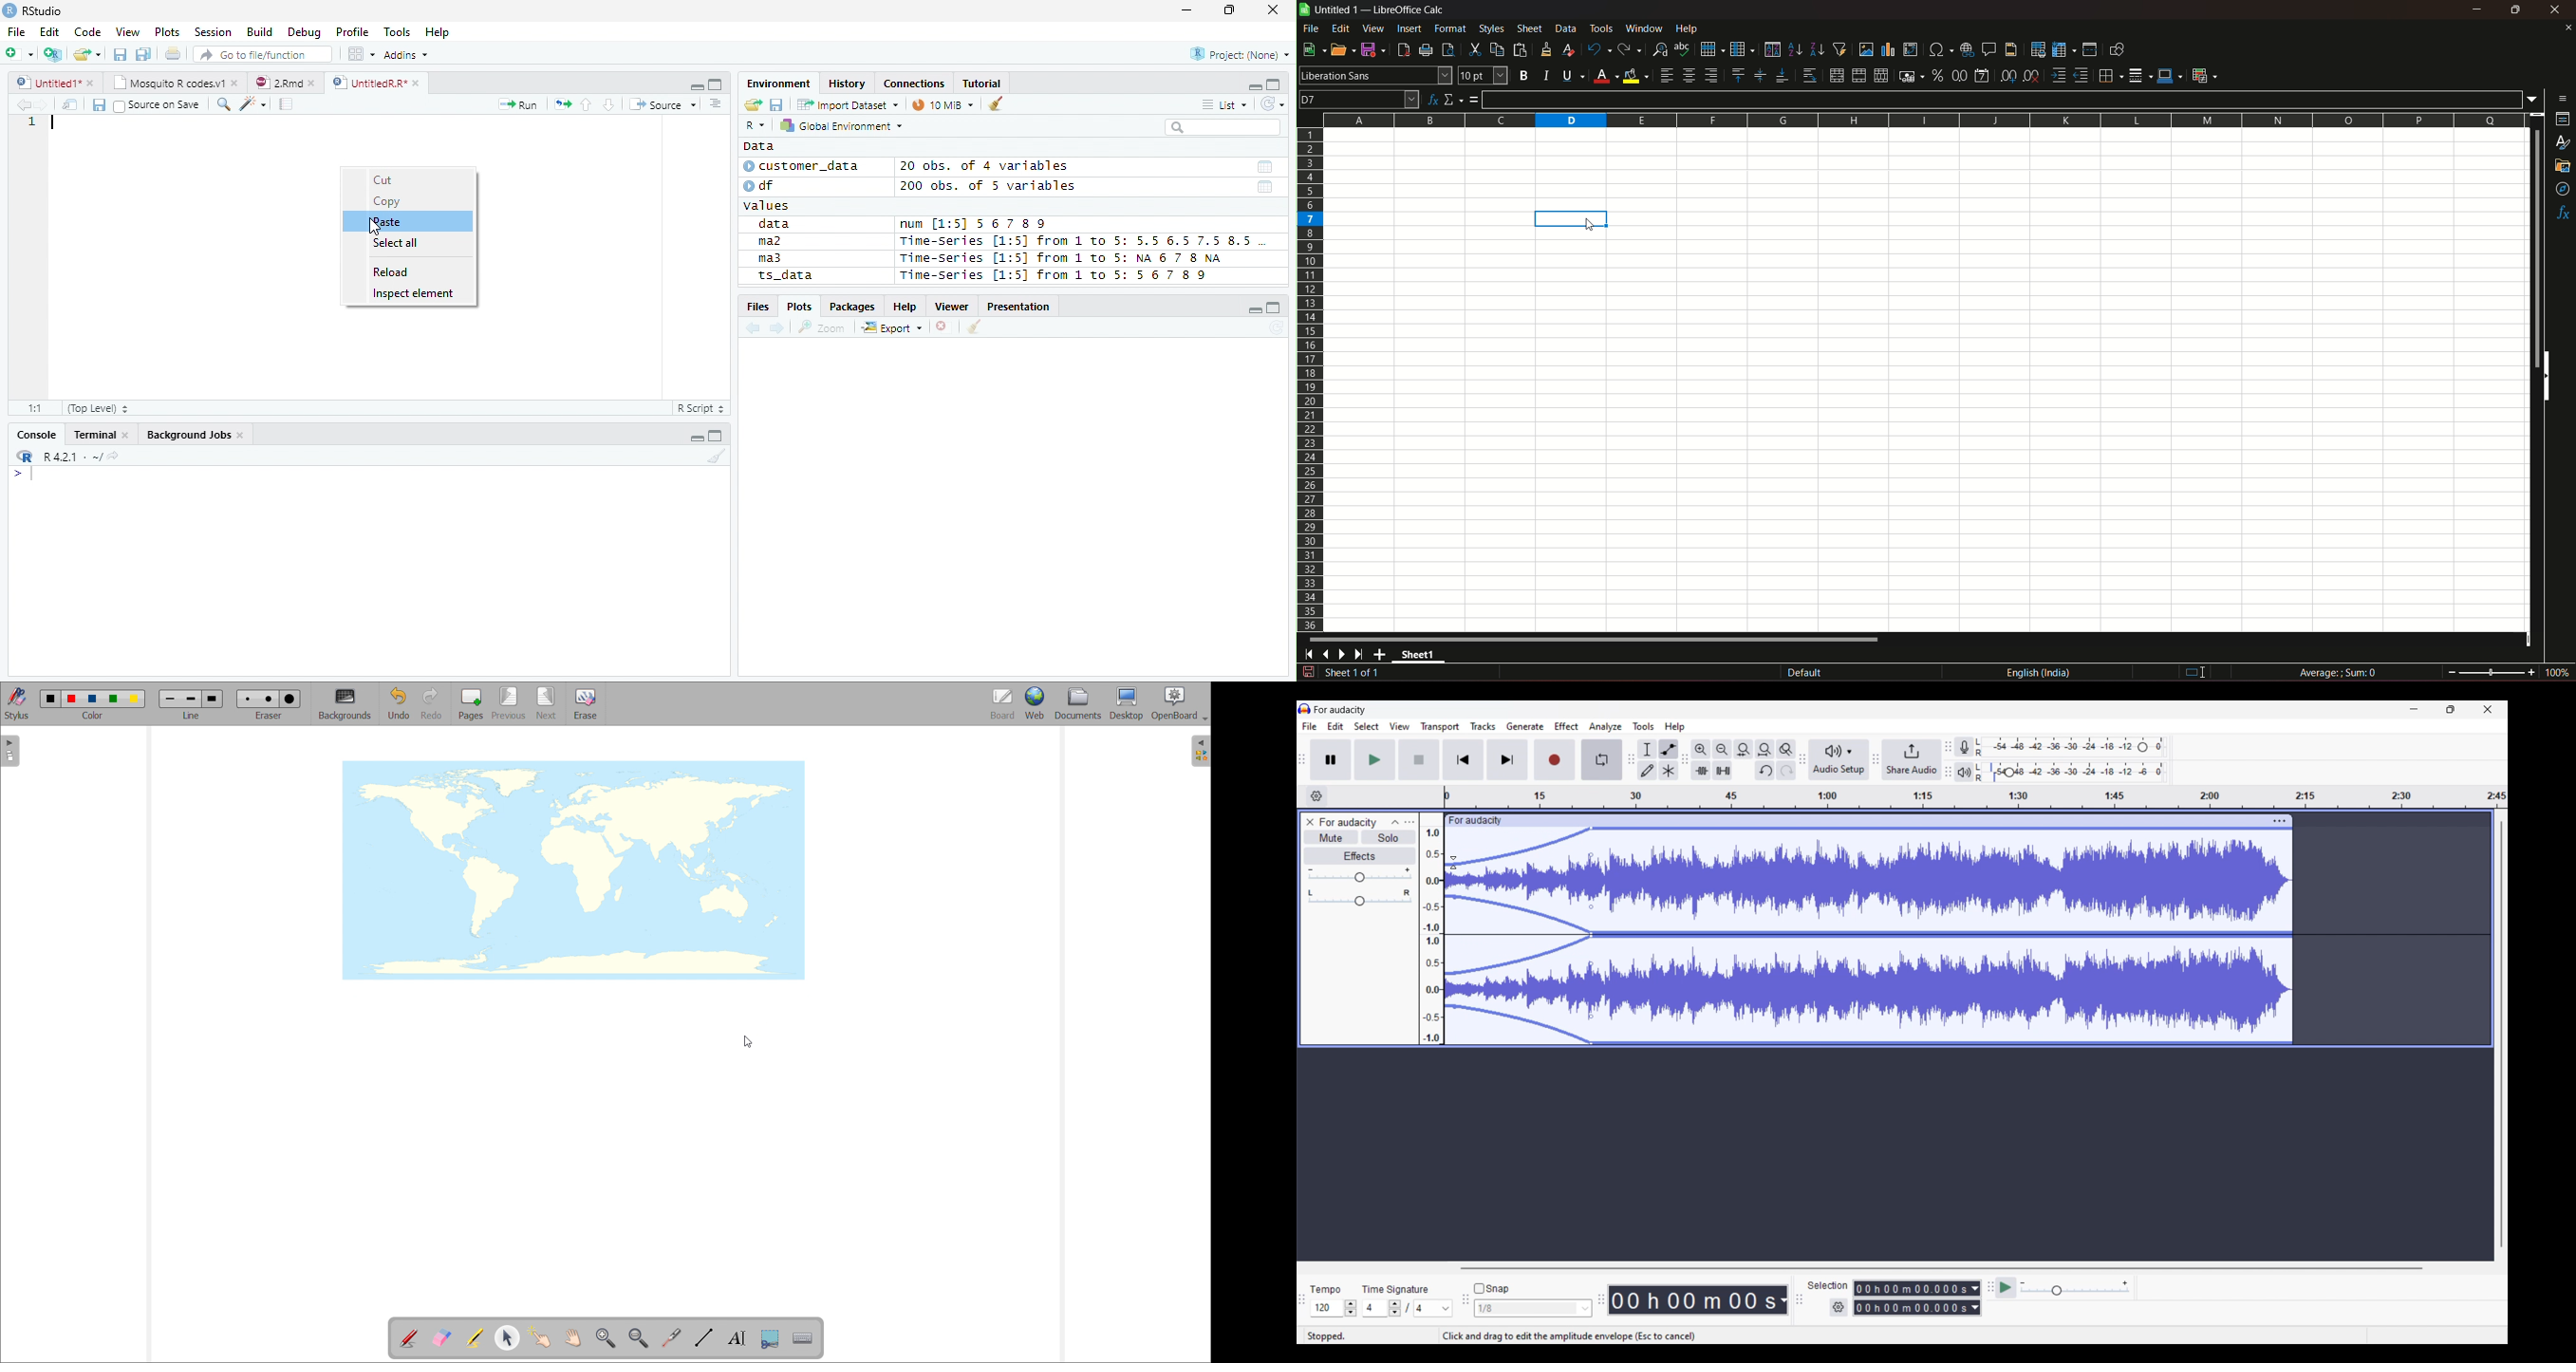  What do you see at coordinates (386, 393) in the screenshot?
I see `Scroll` at bounding box center [386, 393].